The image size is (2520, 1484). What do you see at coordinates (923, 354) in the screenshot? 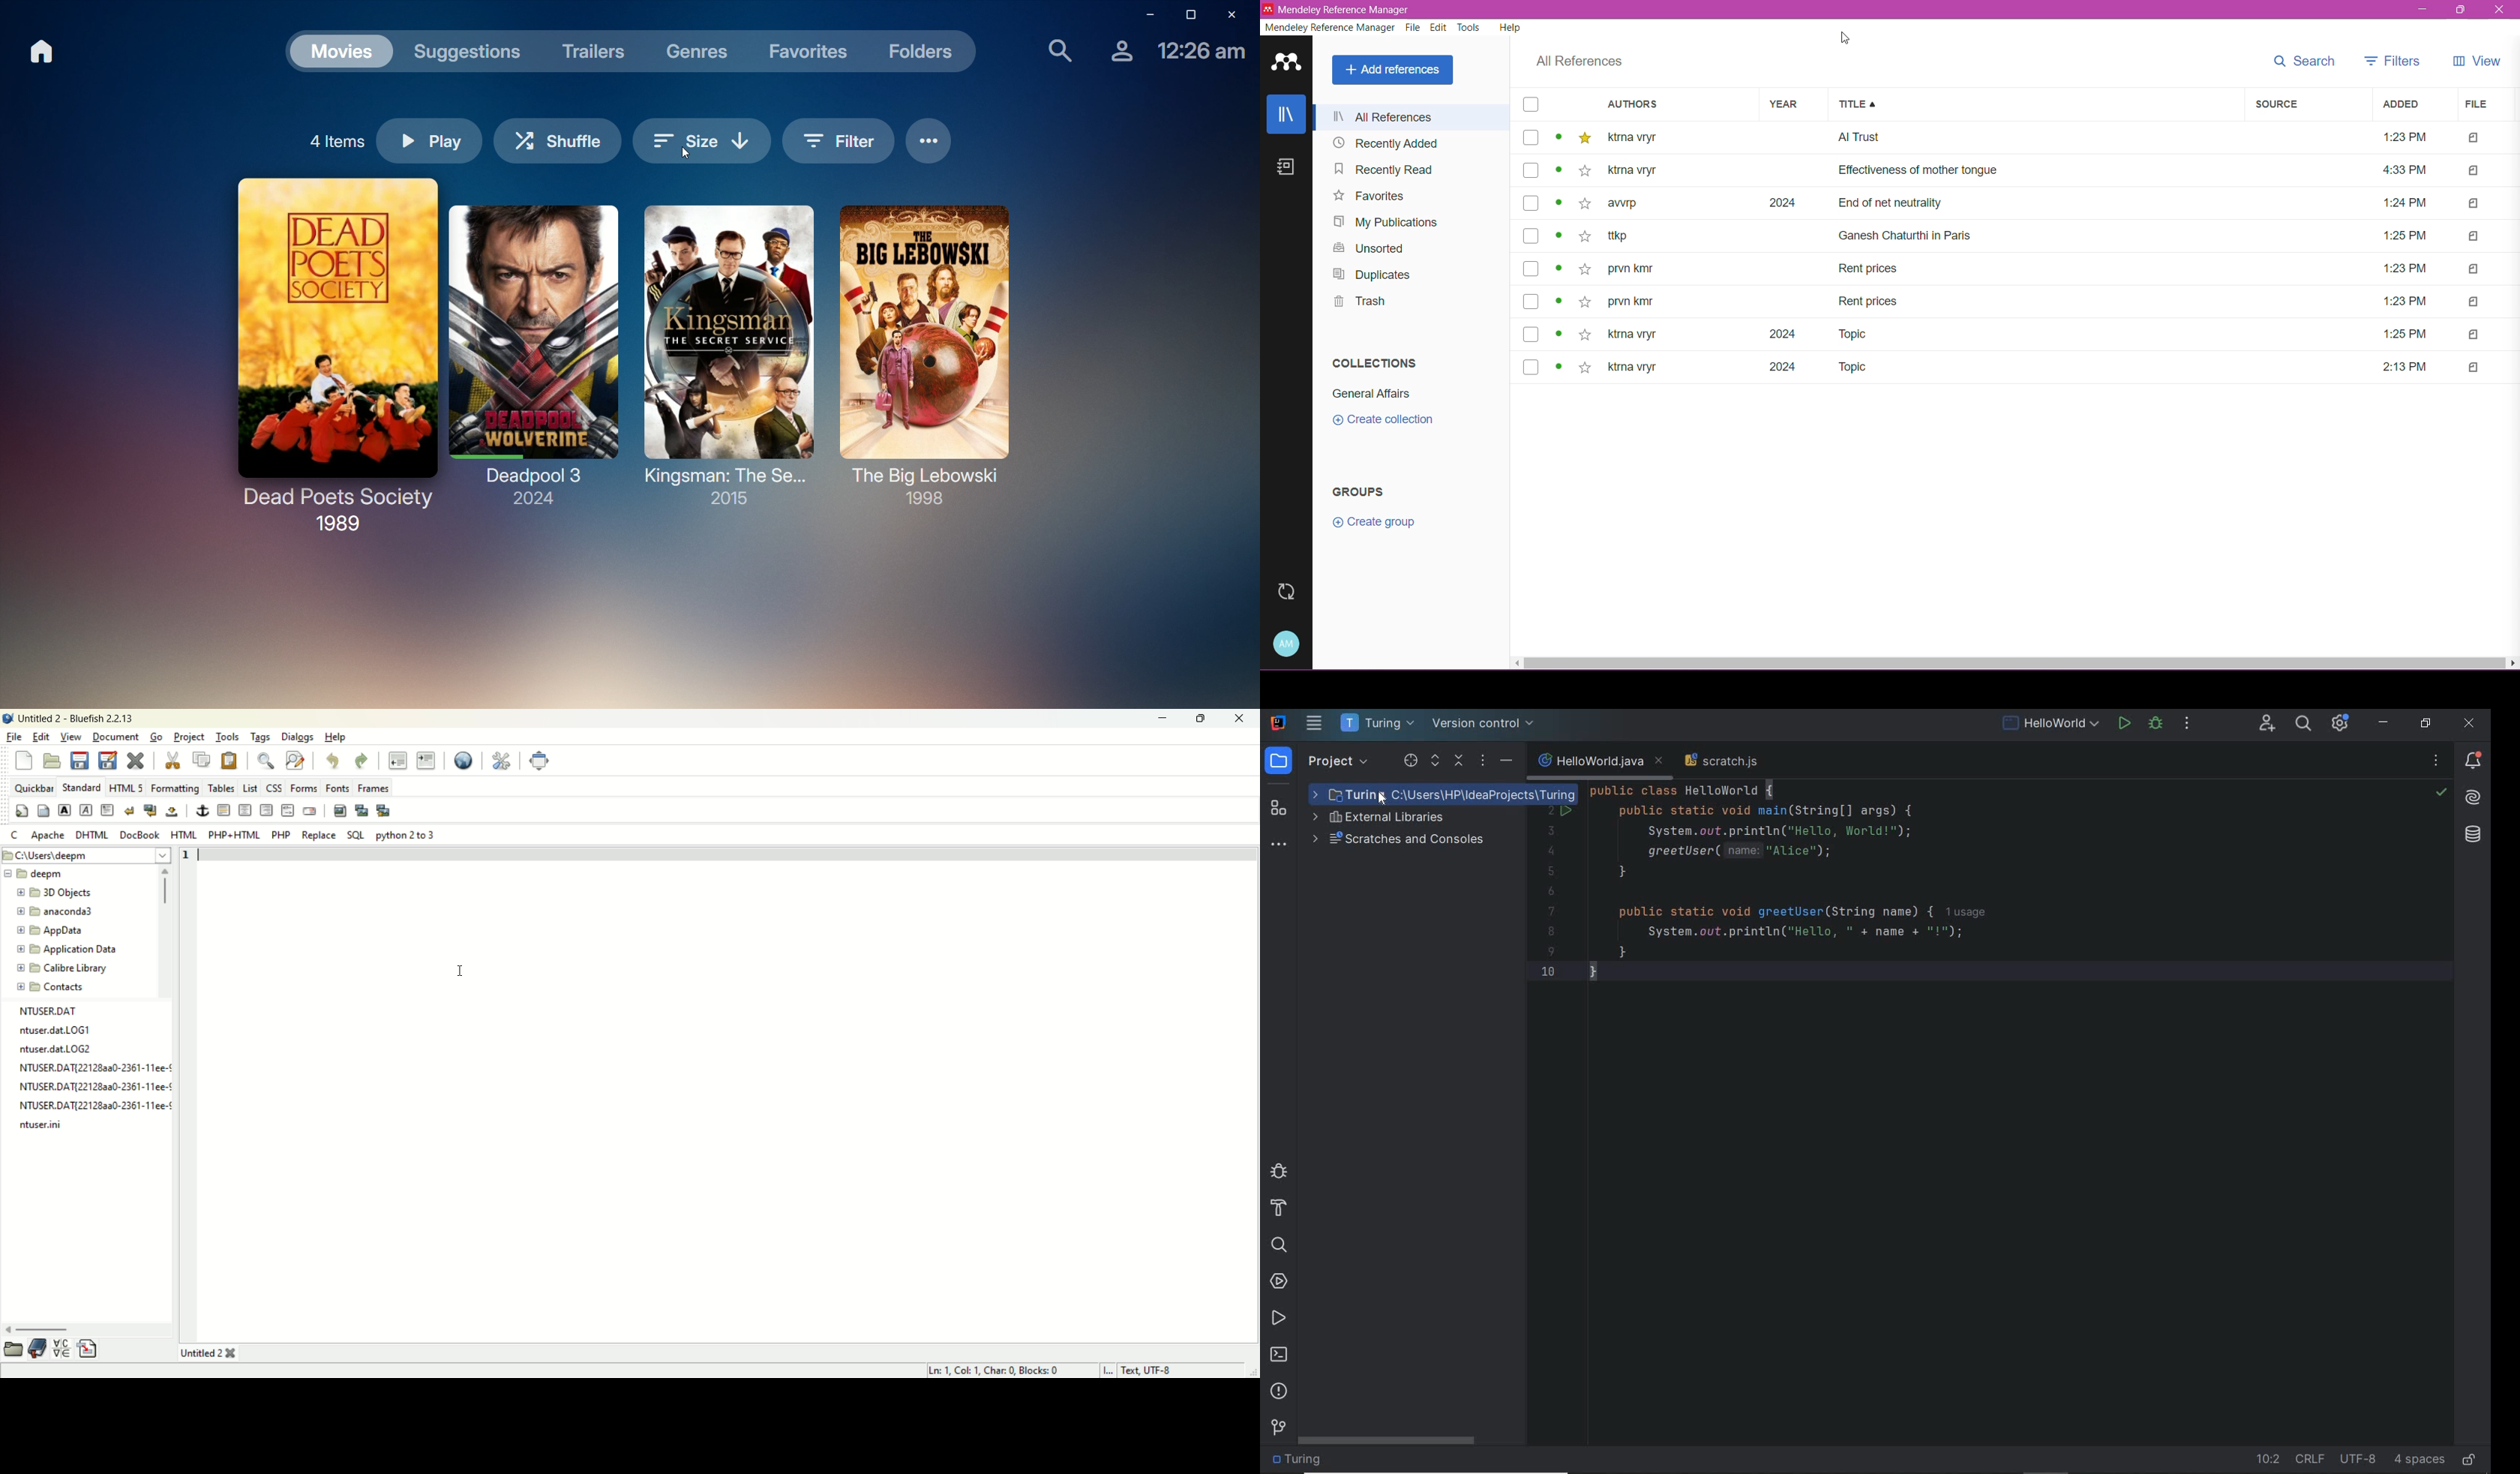
I see `The Big Lebowski ` at bounding box center [923, 354].